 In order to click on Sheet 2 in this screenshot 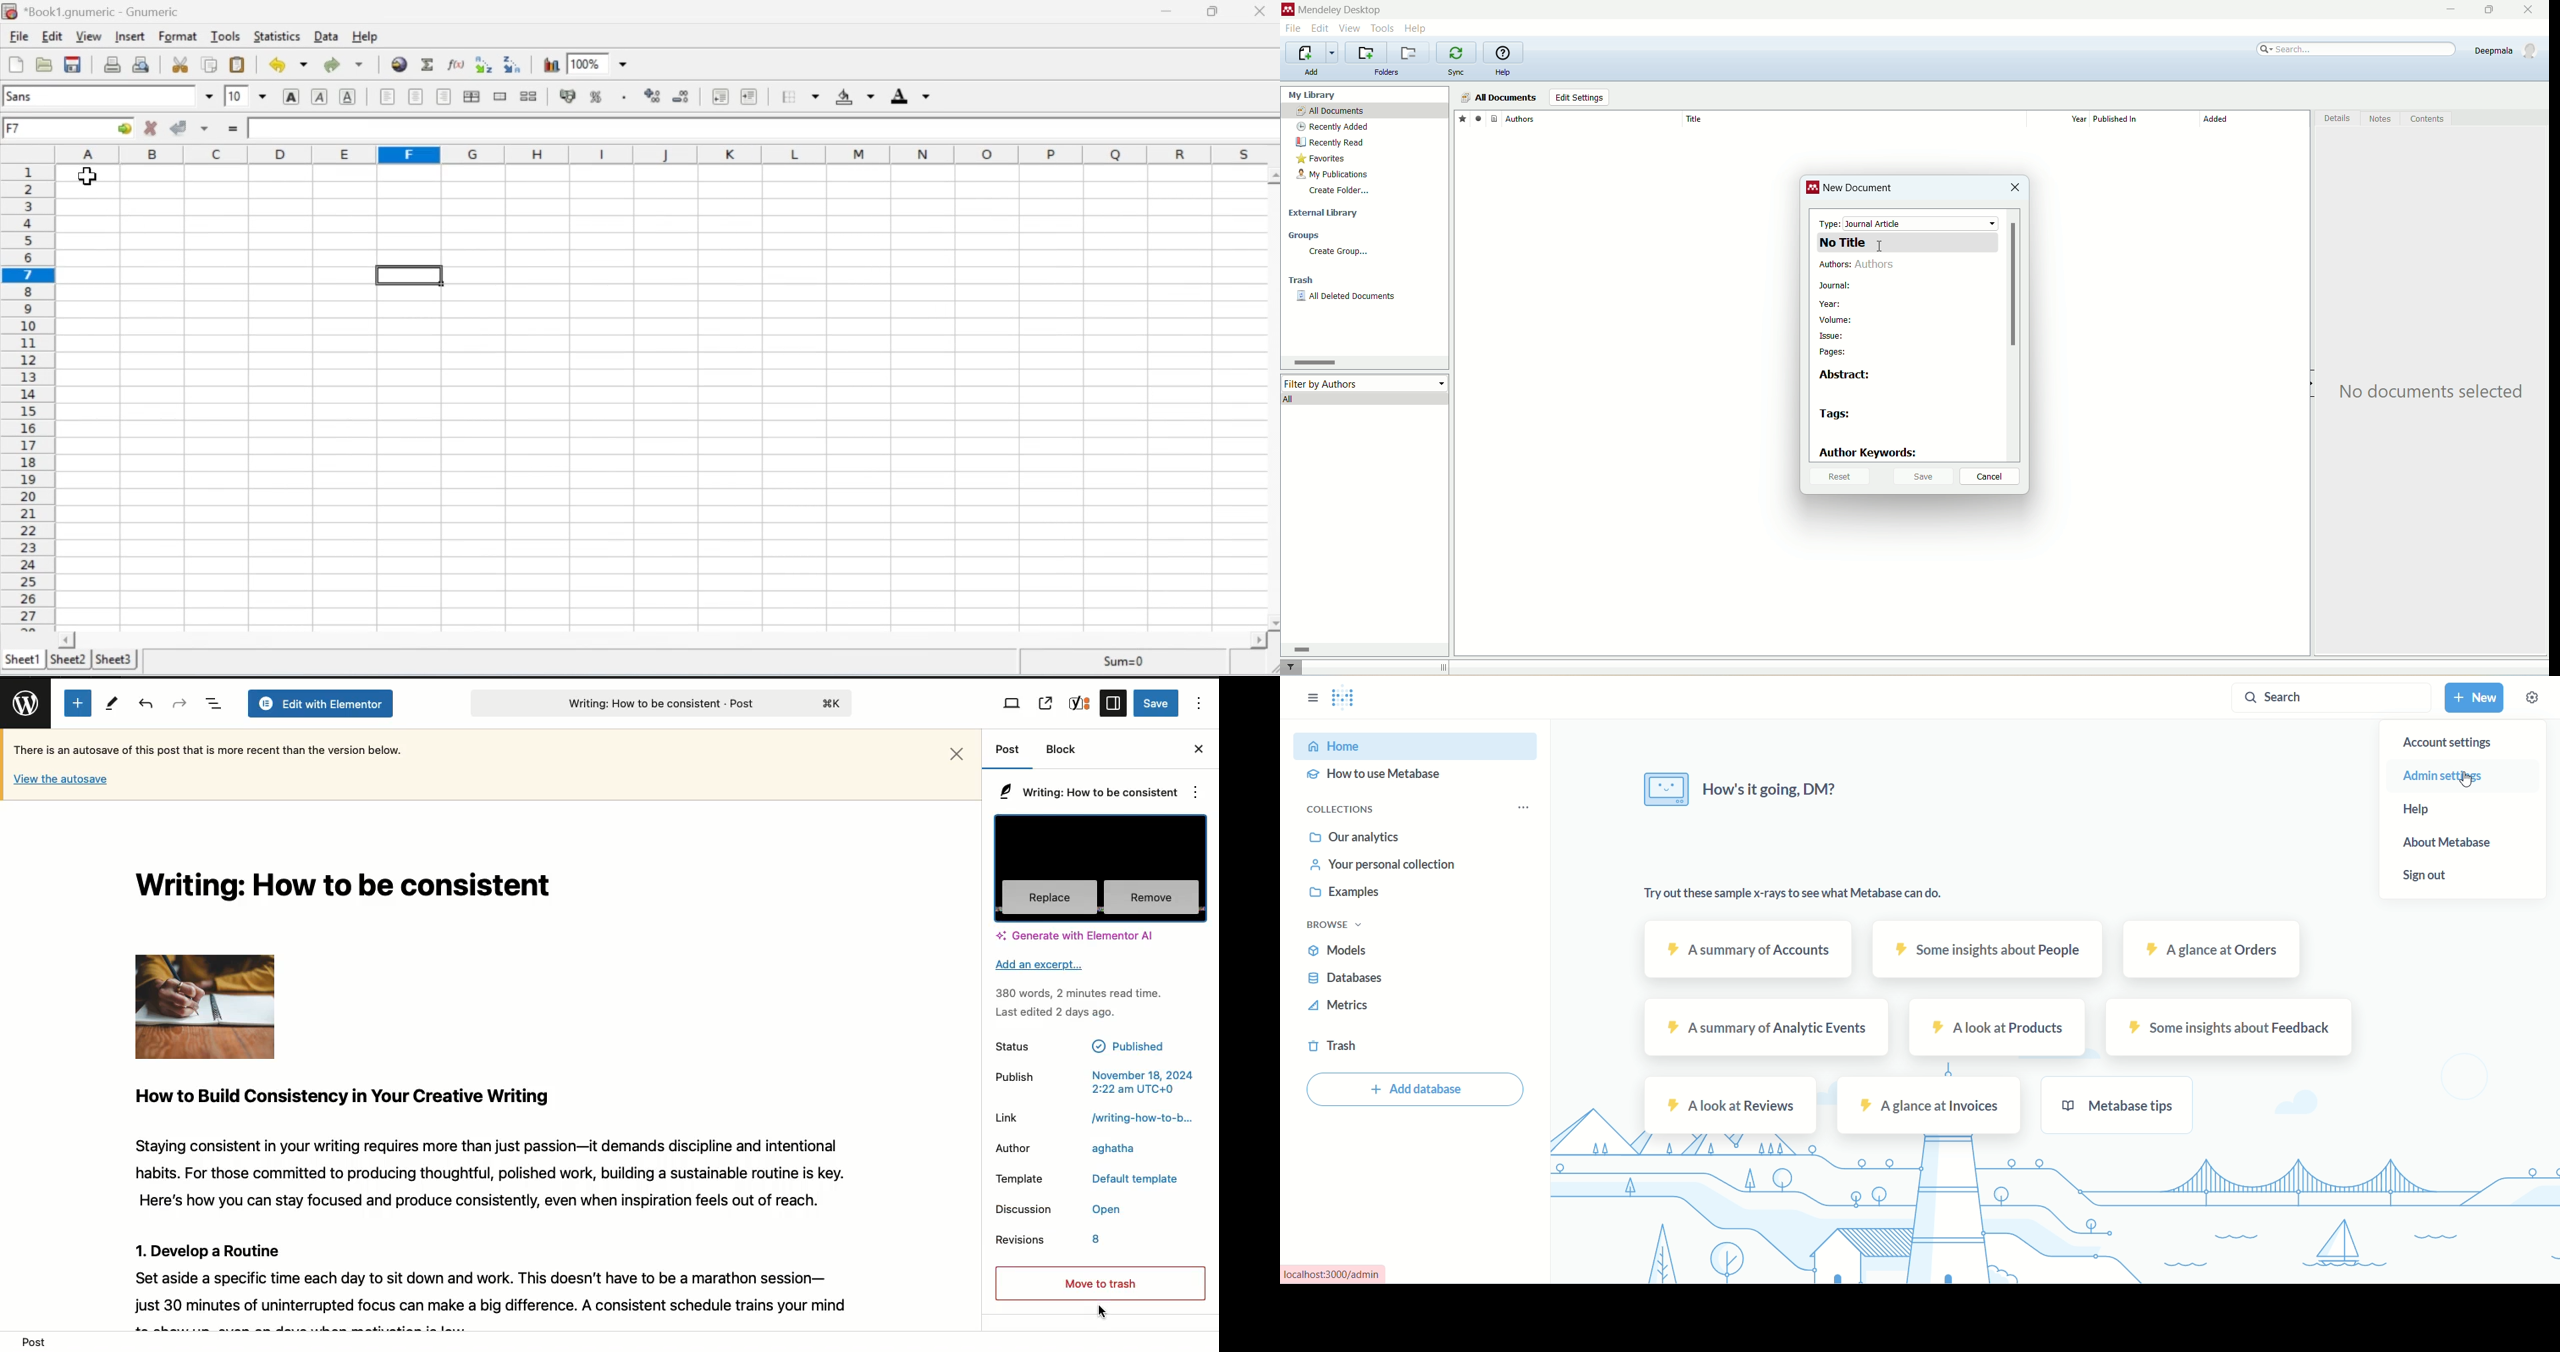, I will do `click(70, 659)`.